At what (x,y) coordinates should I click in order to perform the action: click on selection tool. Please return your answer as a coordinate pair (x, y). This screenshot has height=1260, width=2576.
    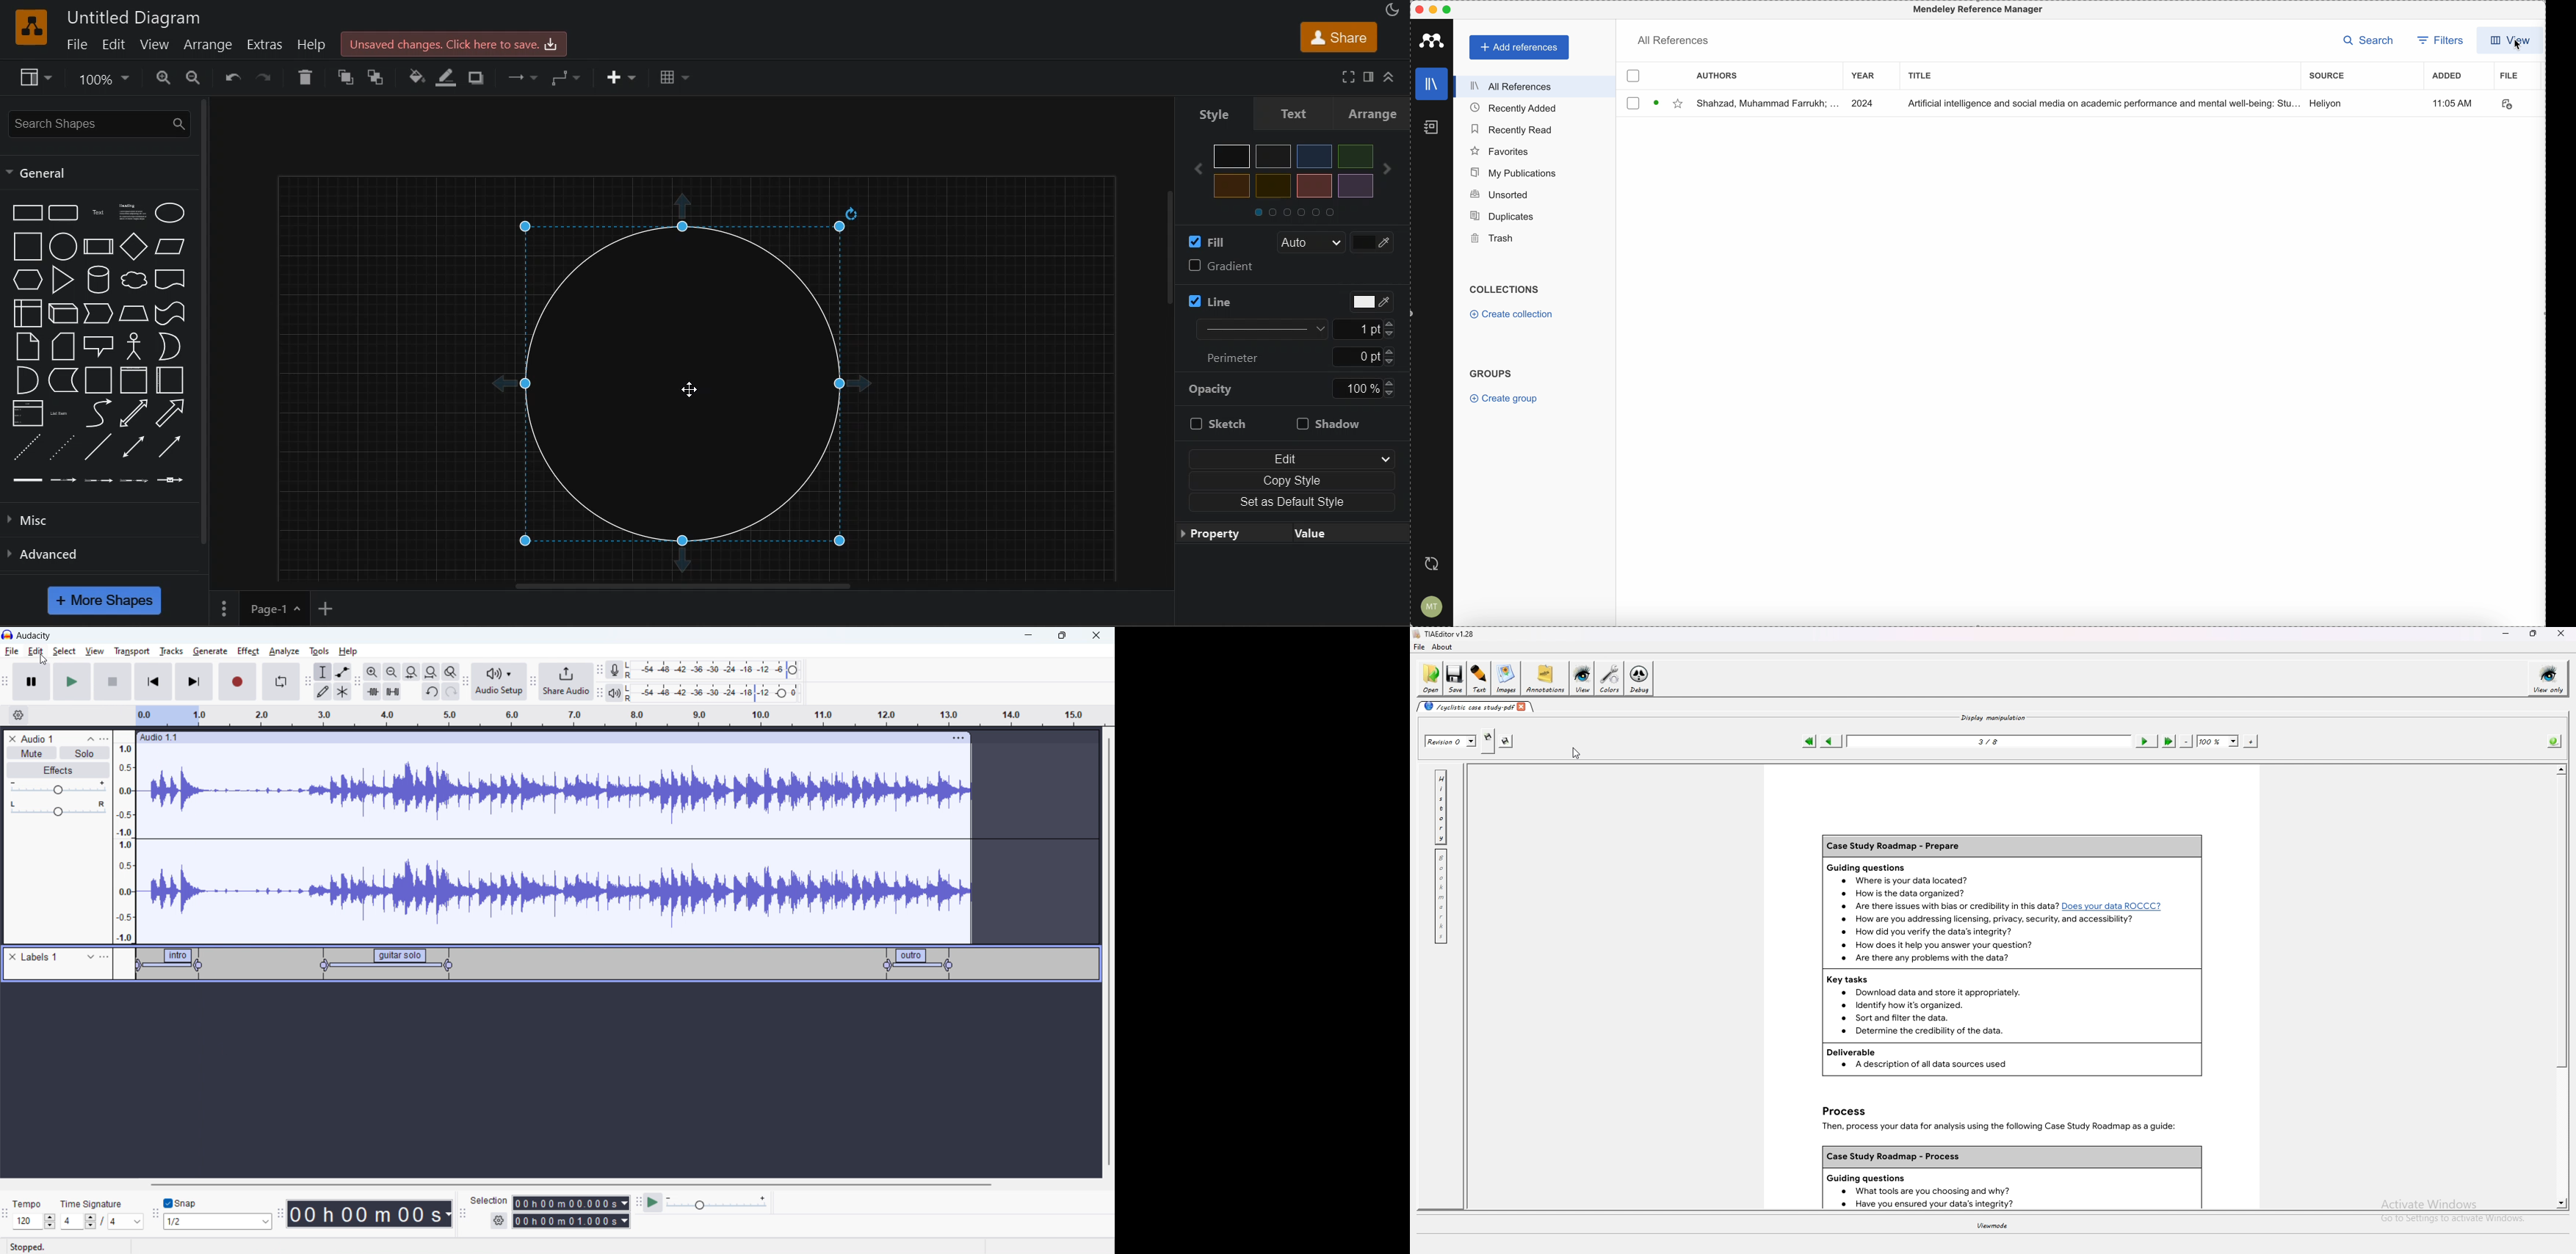
    Looking at the image, I should click on (323, 672).